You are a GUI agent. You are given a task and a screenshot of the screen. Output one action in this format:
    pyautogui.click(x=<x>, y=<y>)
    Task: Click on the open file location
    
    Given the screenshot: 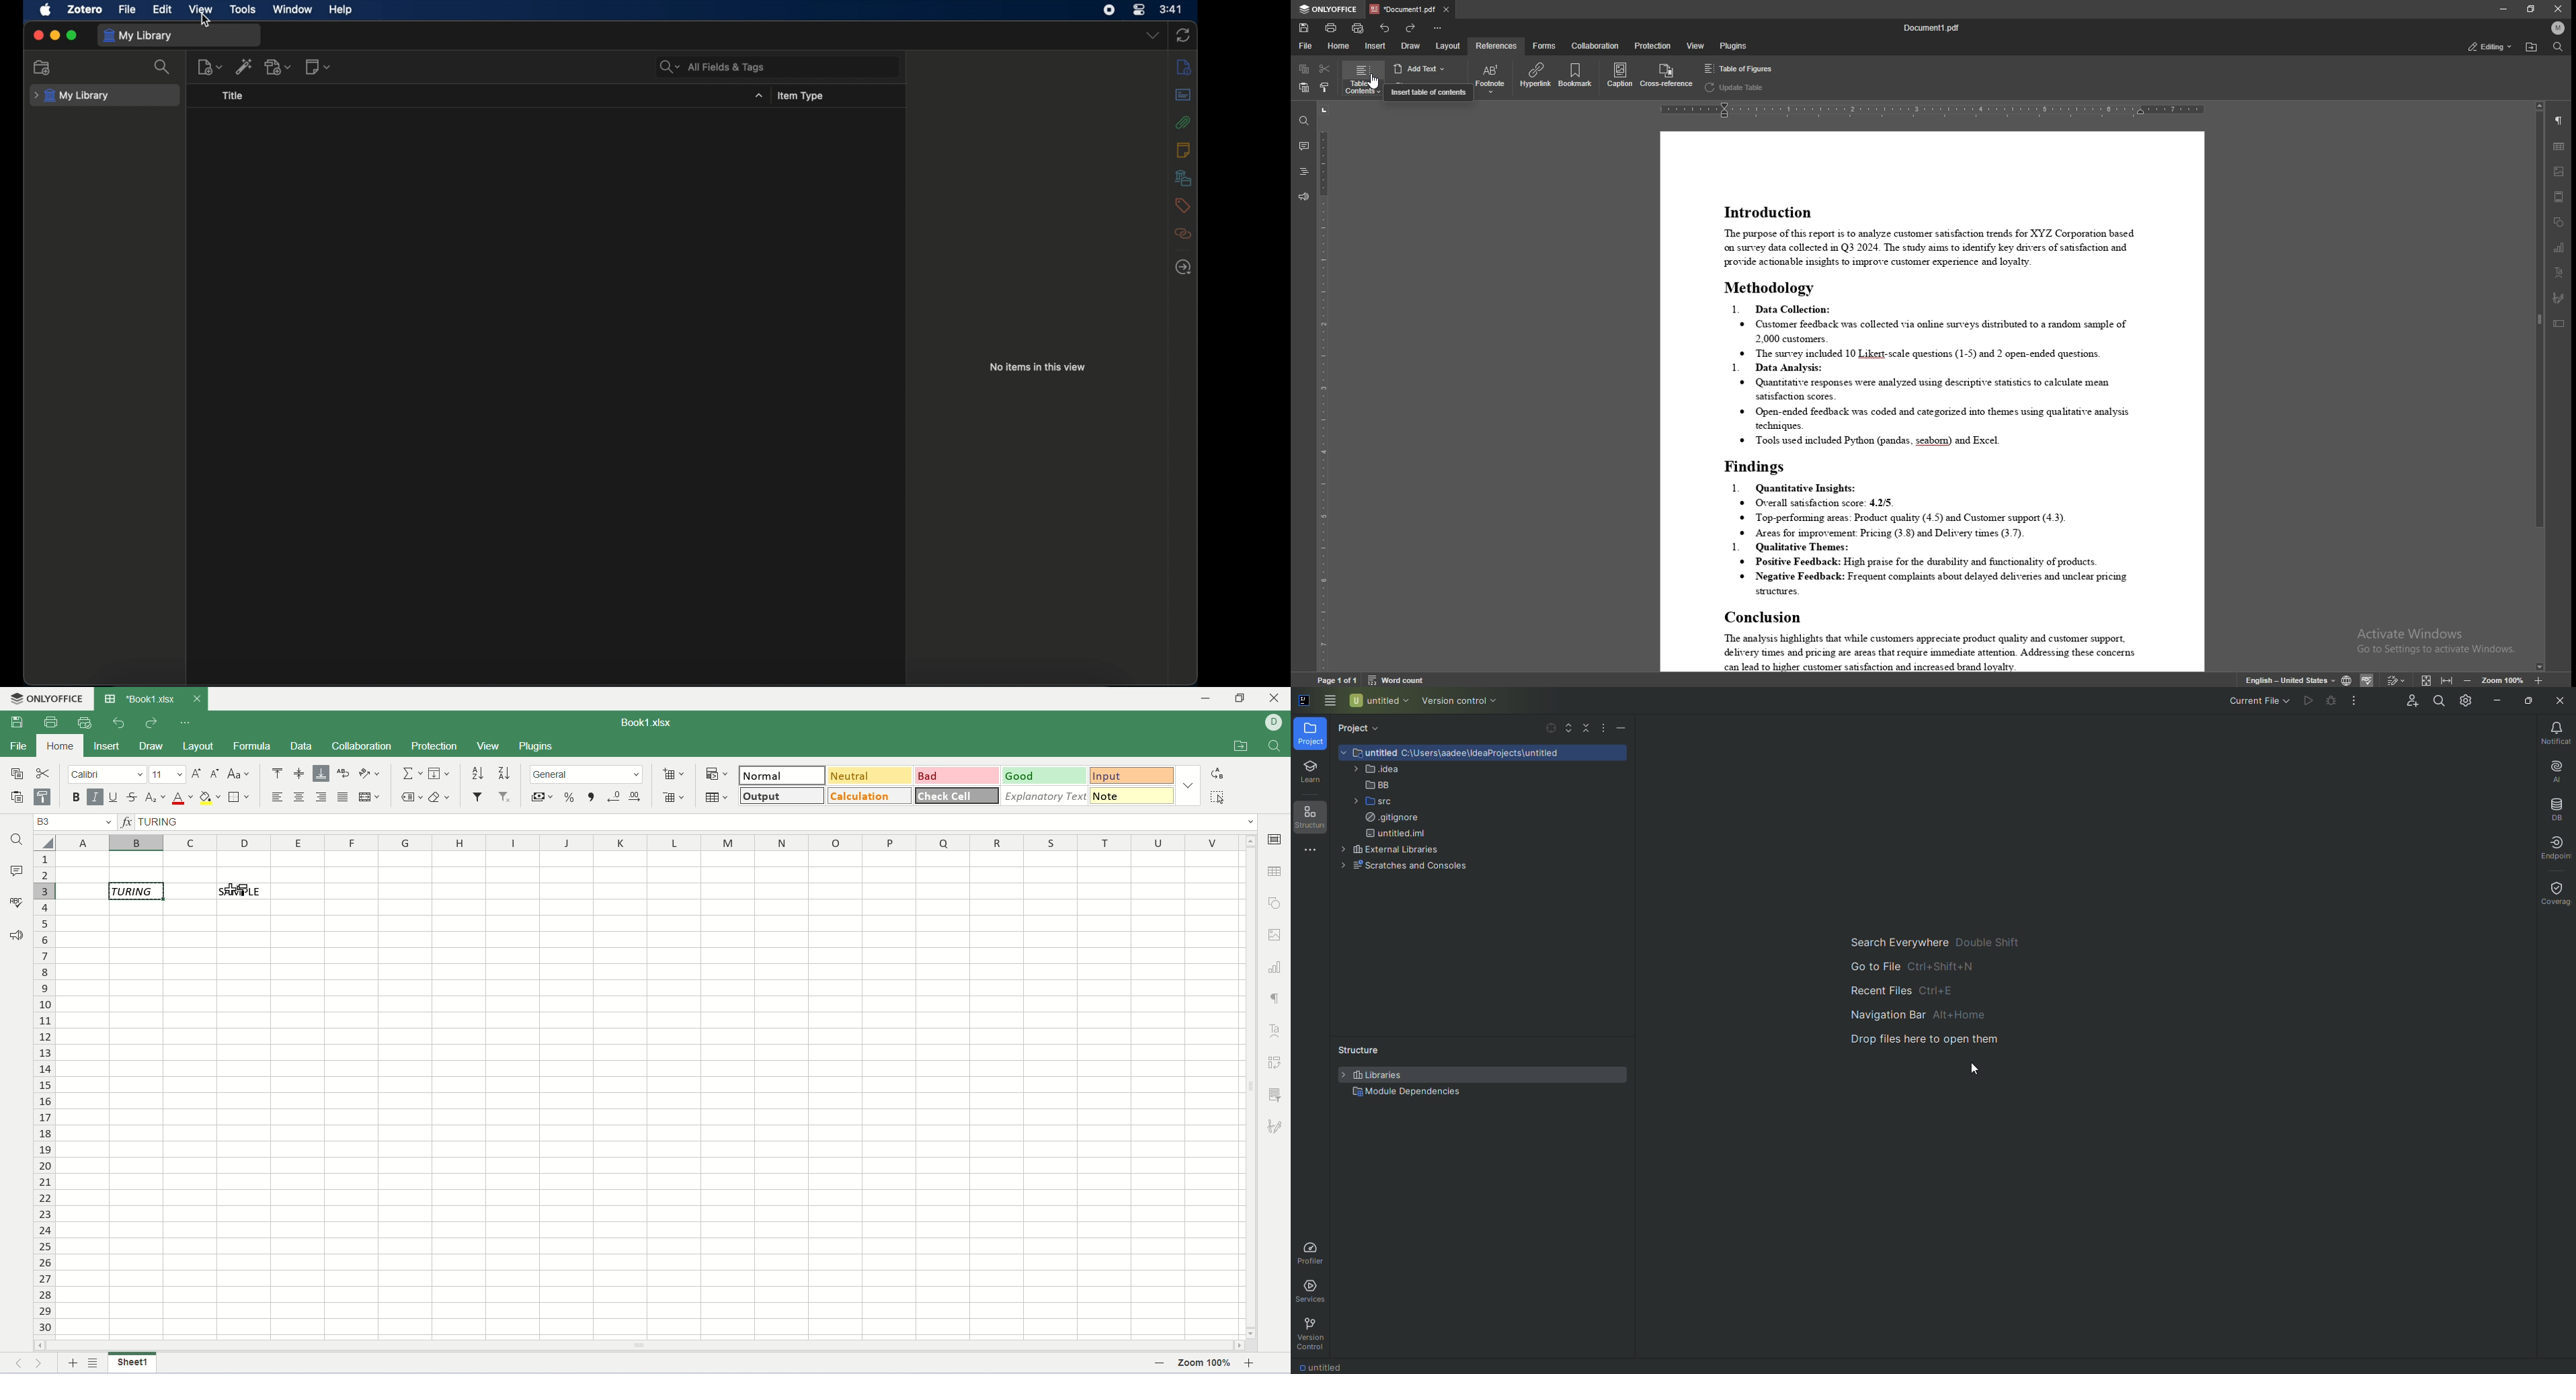 What is the action you would take?
    pyautogui.click(x=1239, y=746)
    